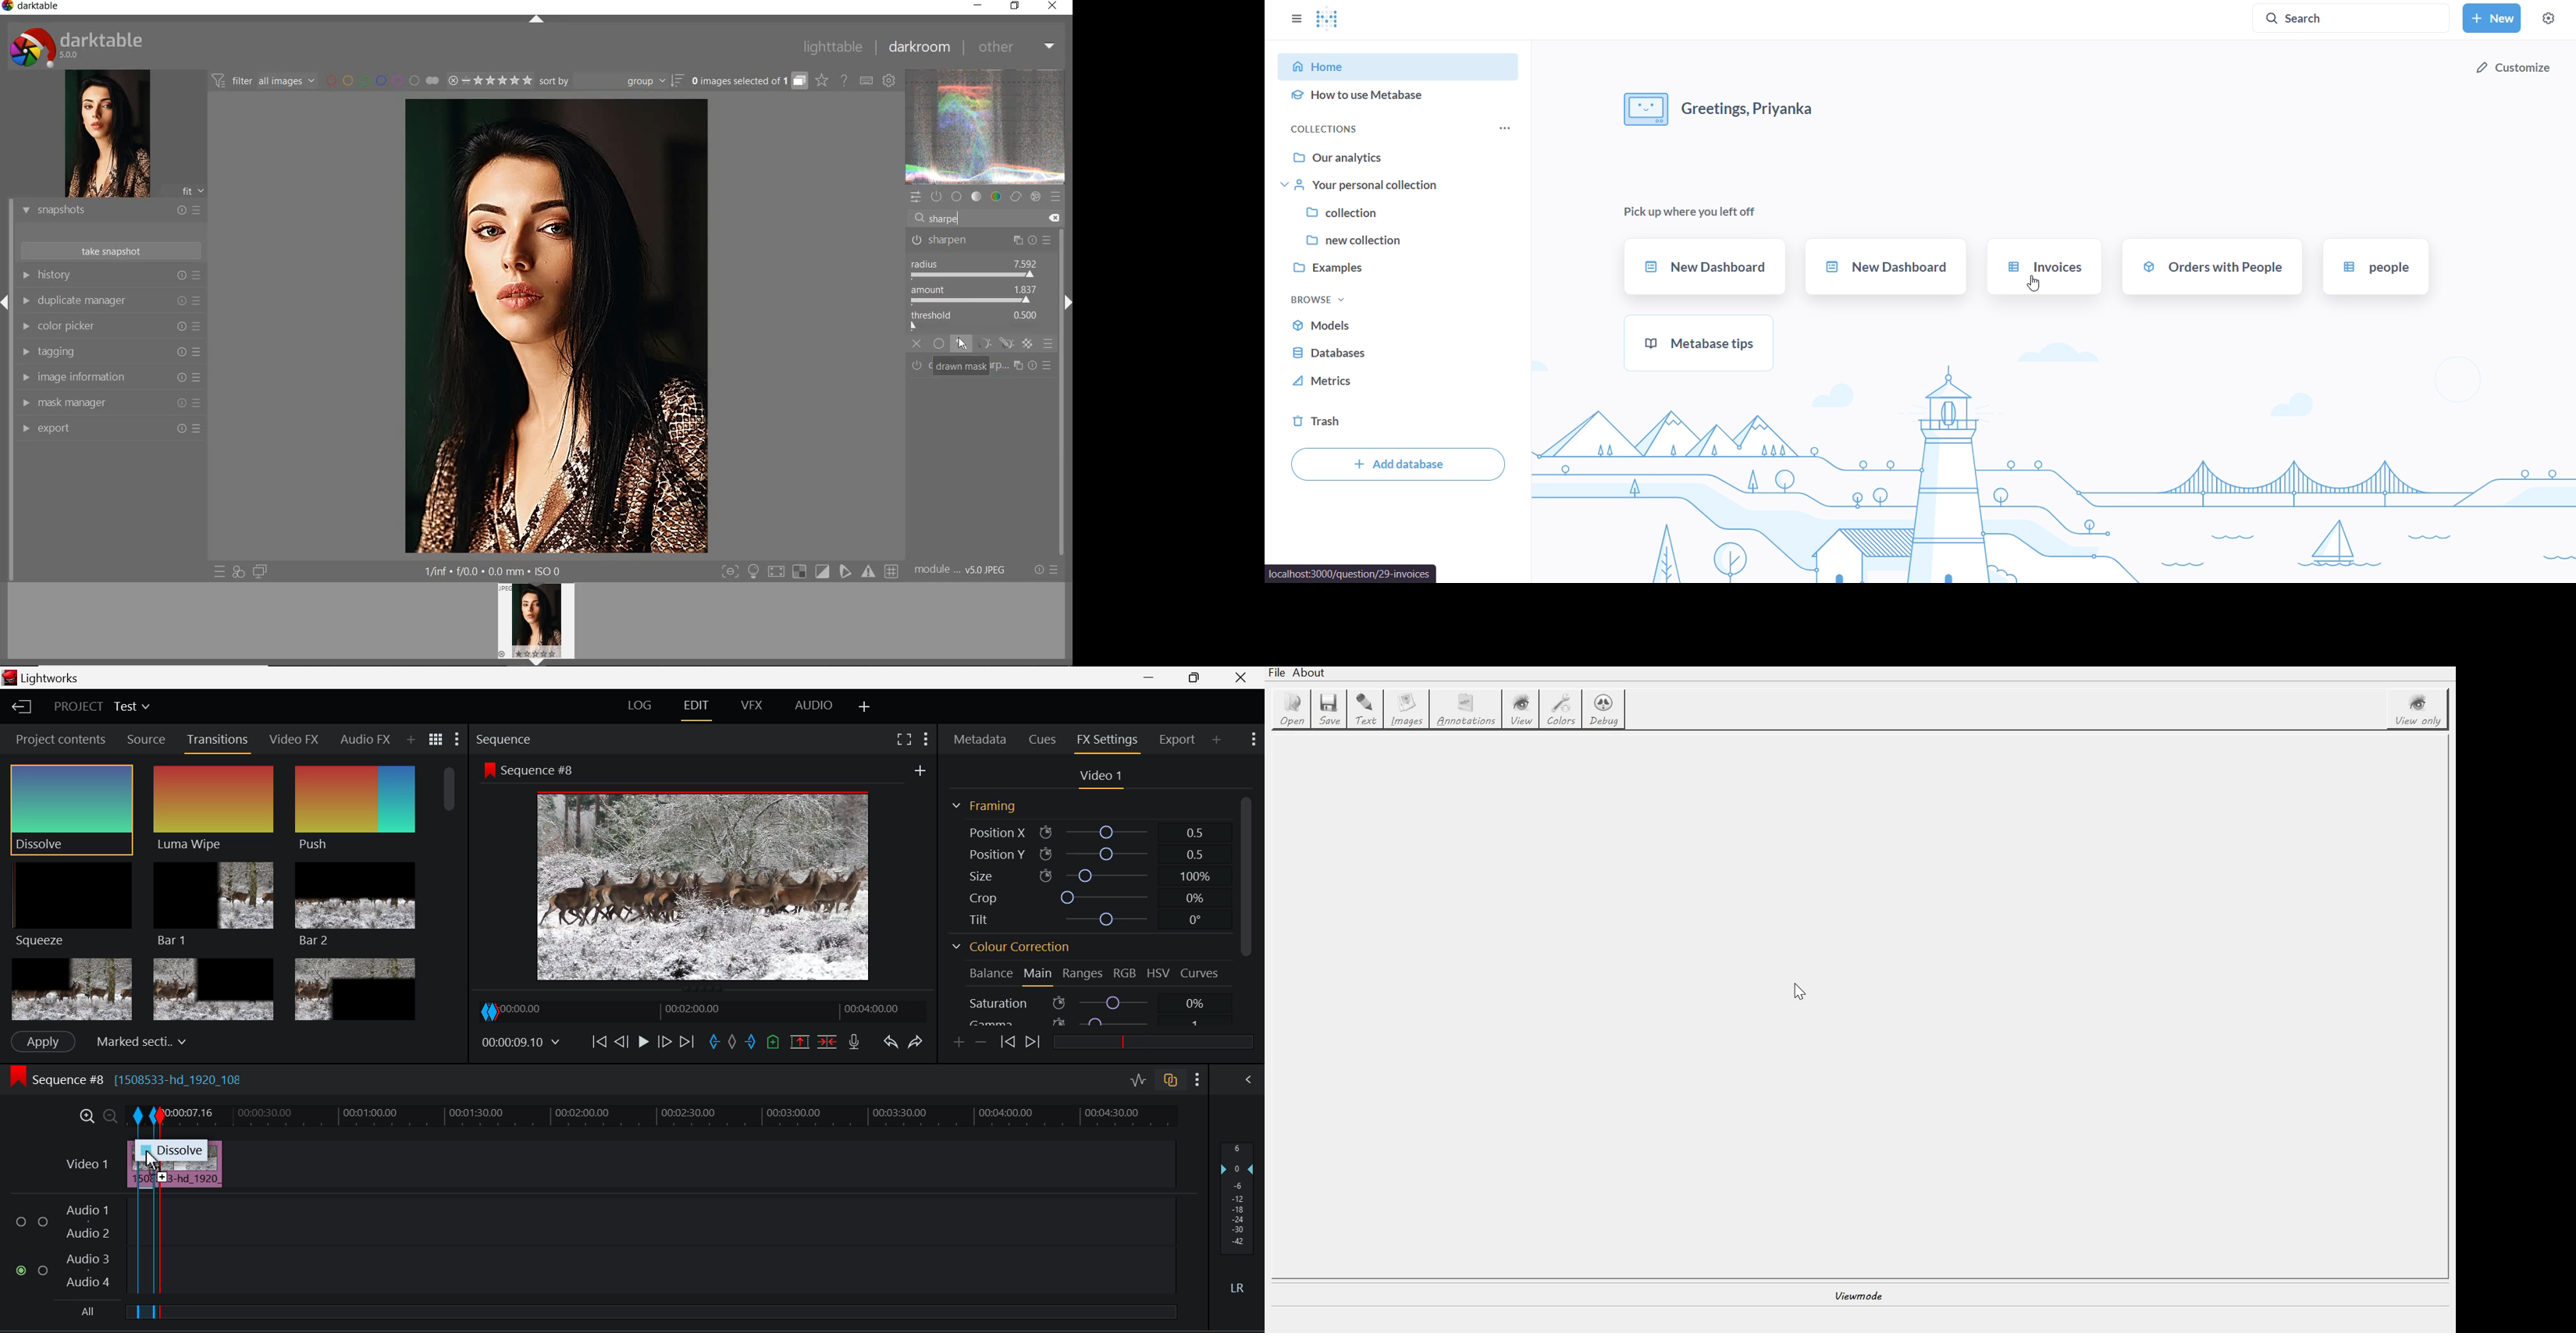  What do you see at coordinates (974, 294) in the screenshot?
I see `AMOUNT` at bounding box center [974, 294].